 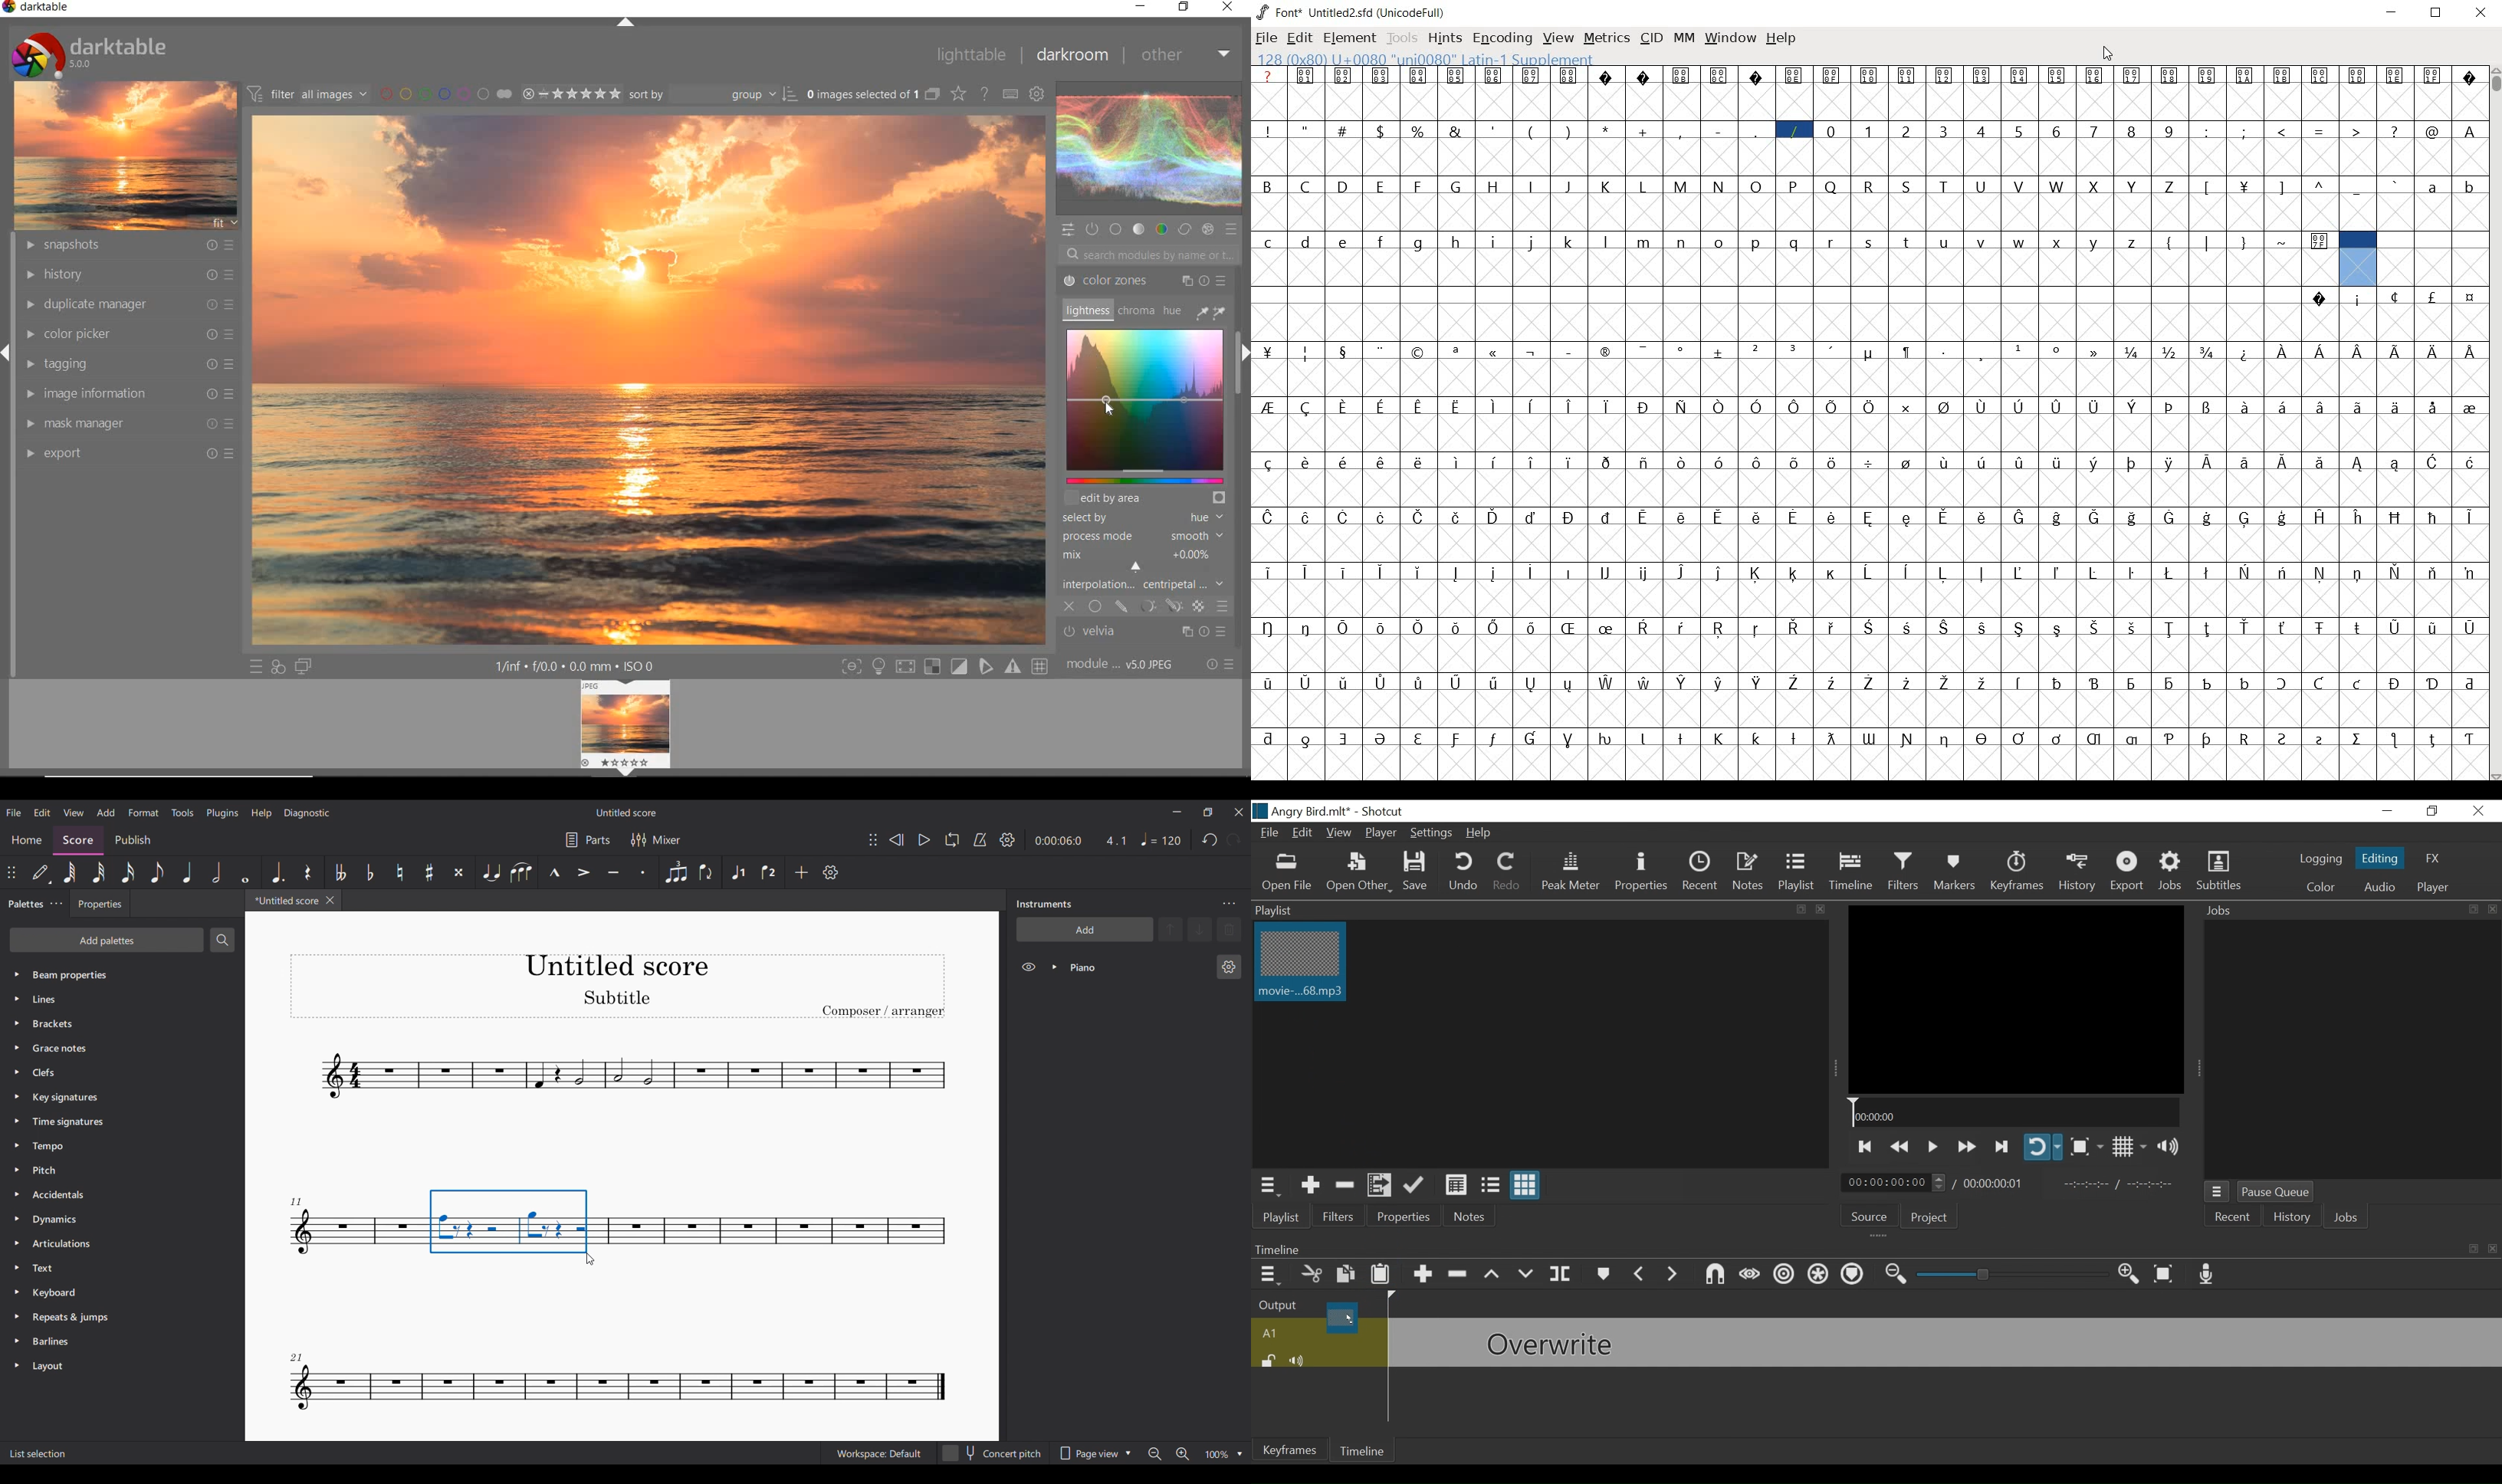 I want to click on Symbol, so click(x=1758, y=628).